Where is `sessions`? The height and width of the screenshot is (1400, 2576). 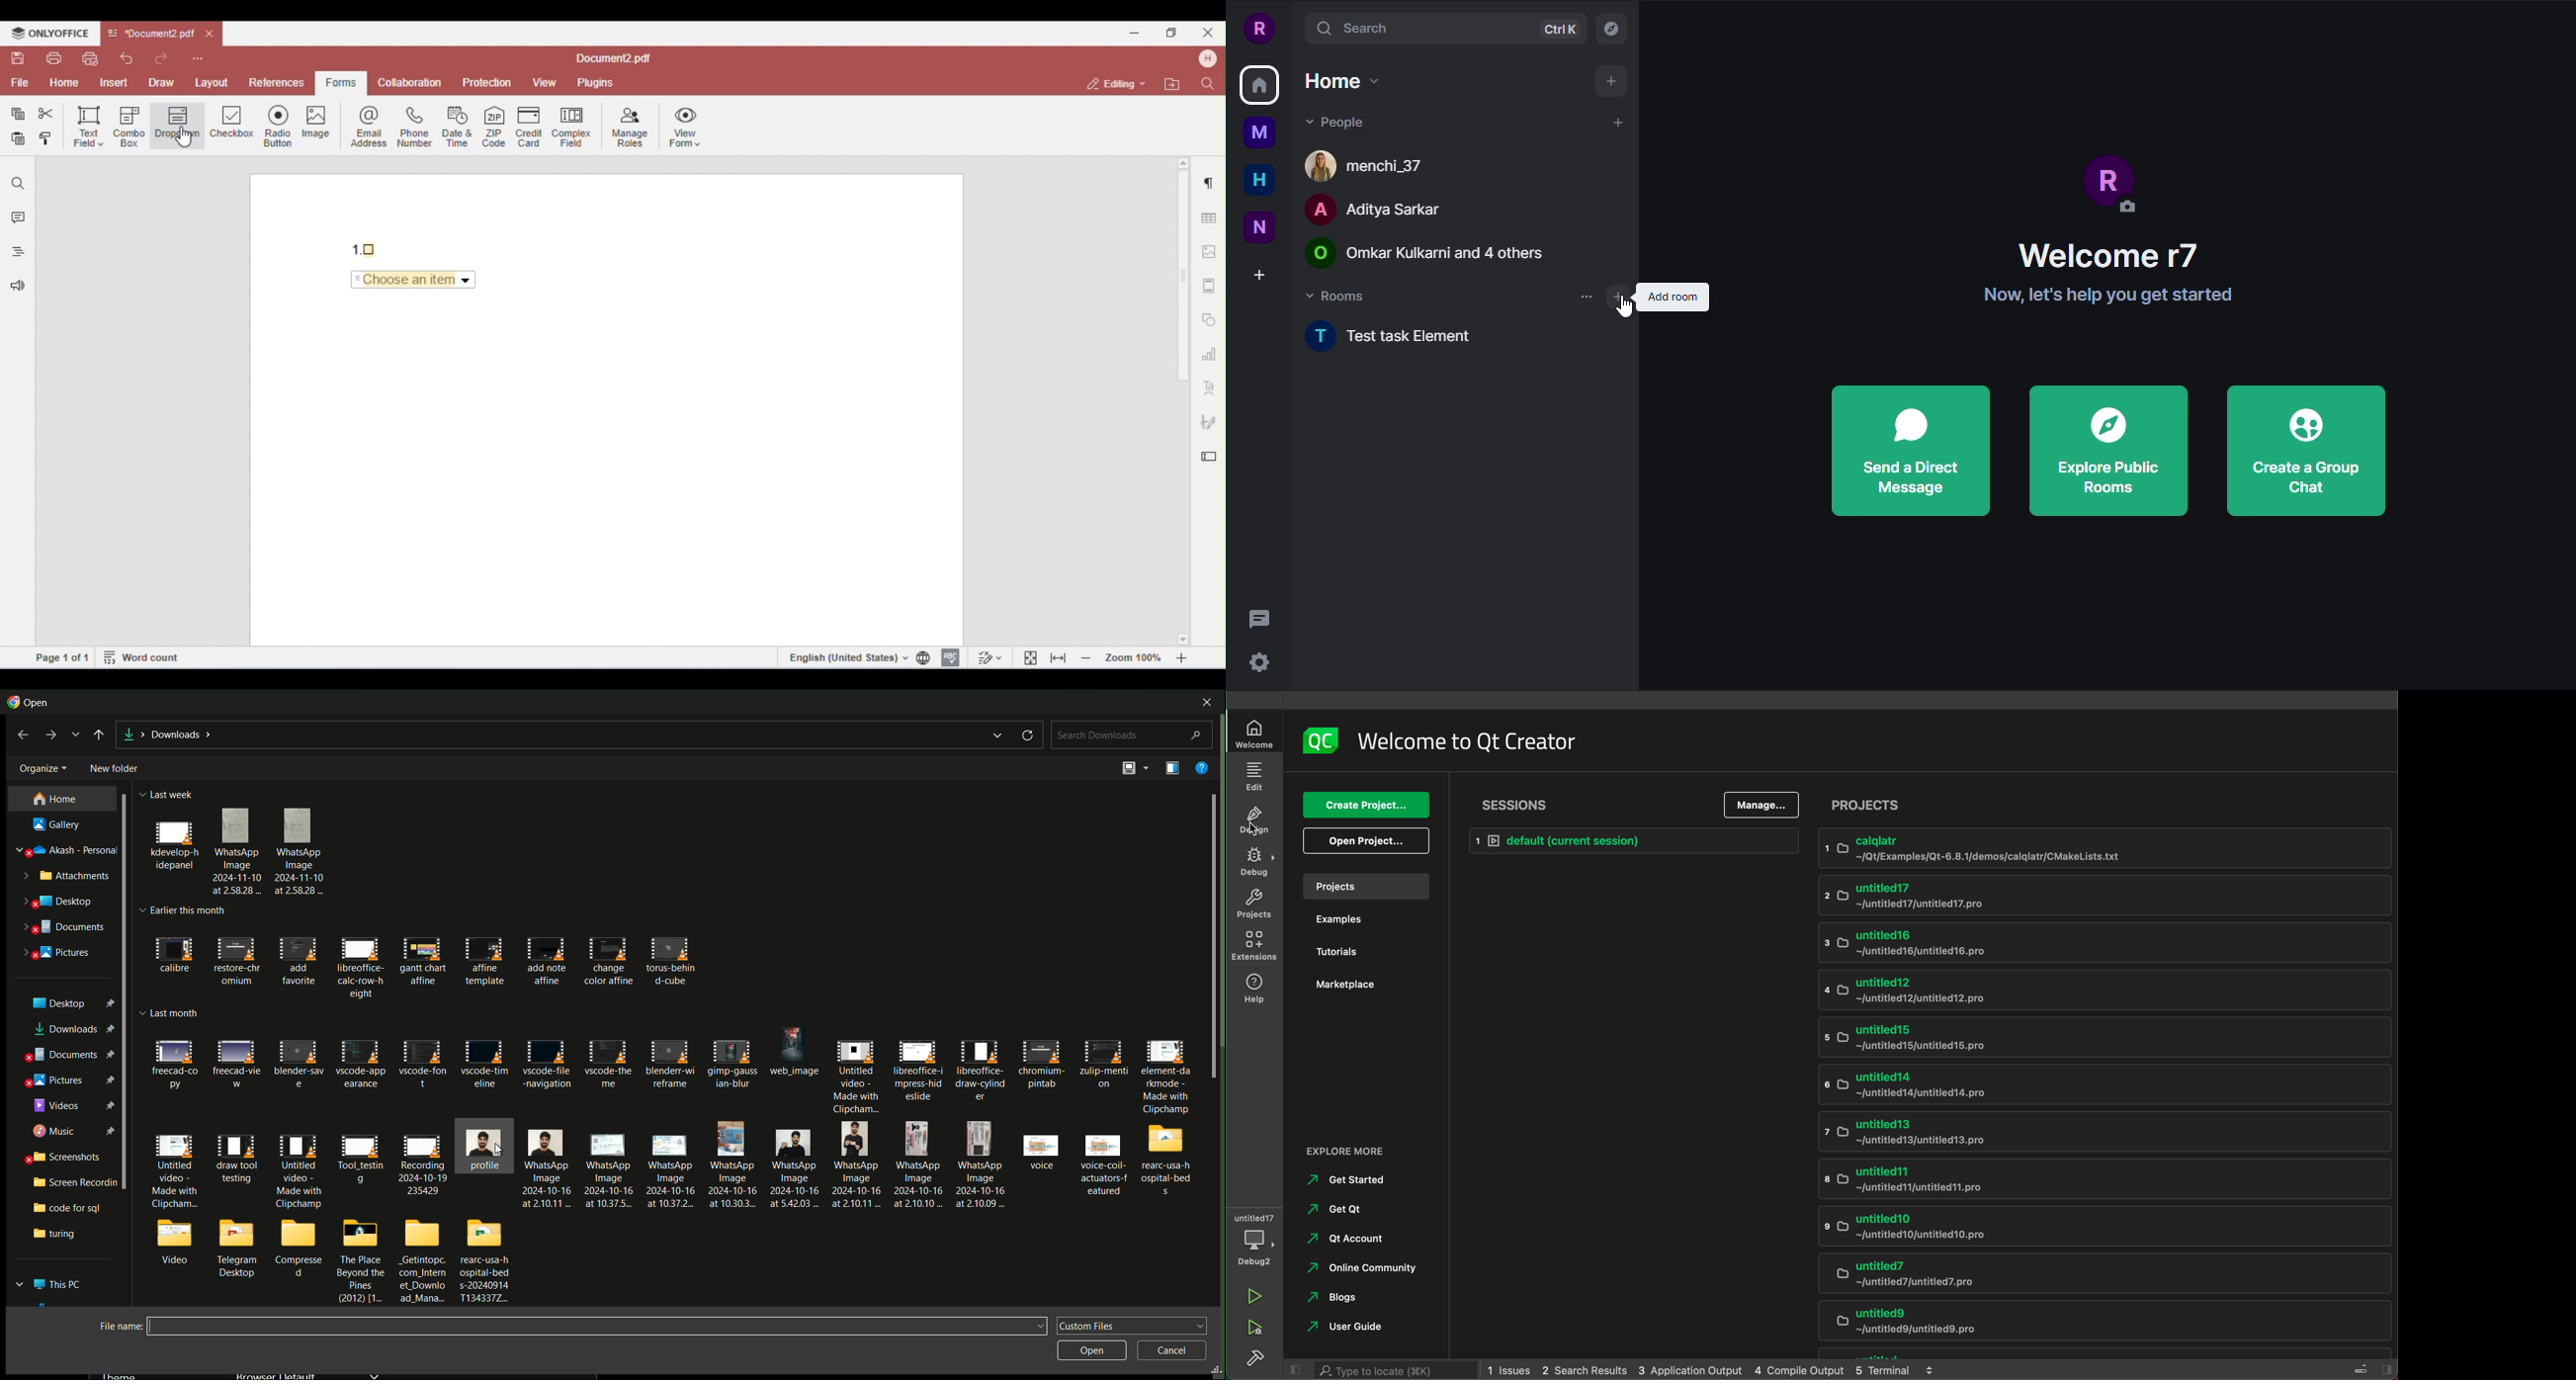 sessions is located at coordinates (1523, 803).